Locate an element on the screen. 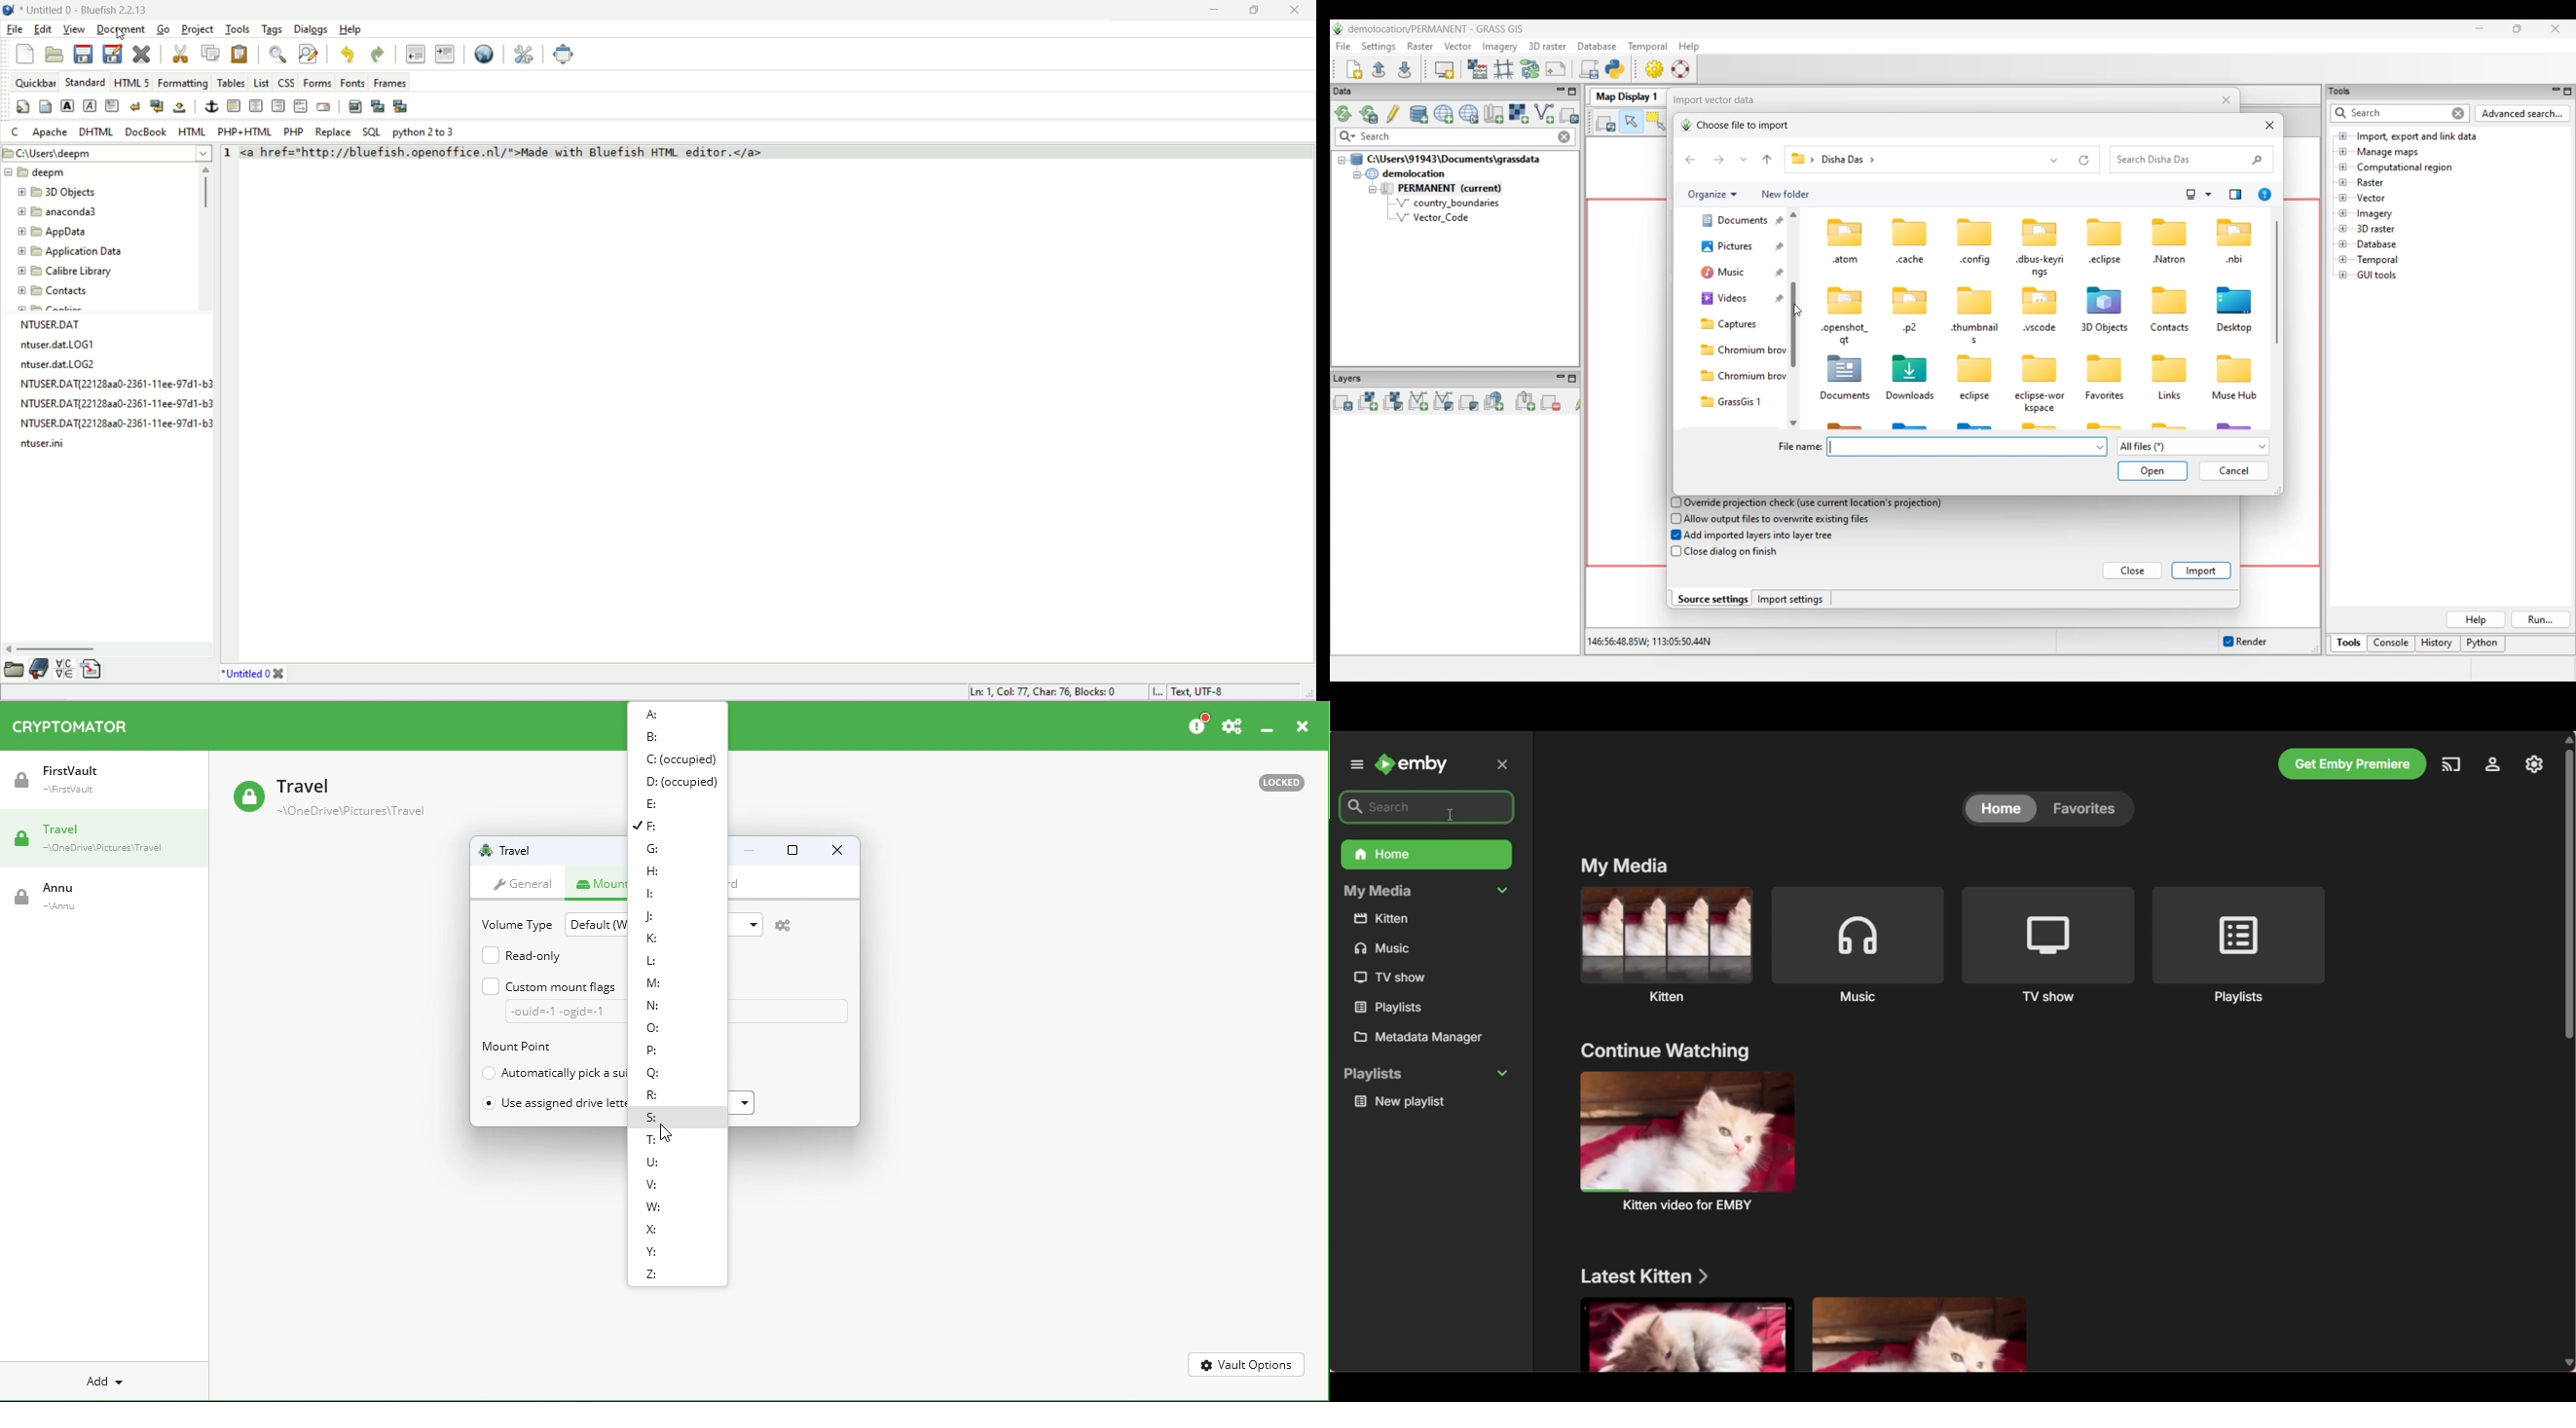 This screenshot has width=2576, height=1428. location is located at coordinates (106, 154).